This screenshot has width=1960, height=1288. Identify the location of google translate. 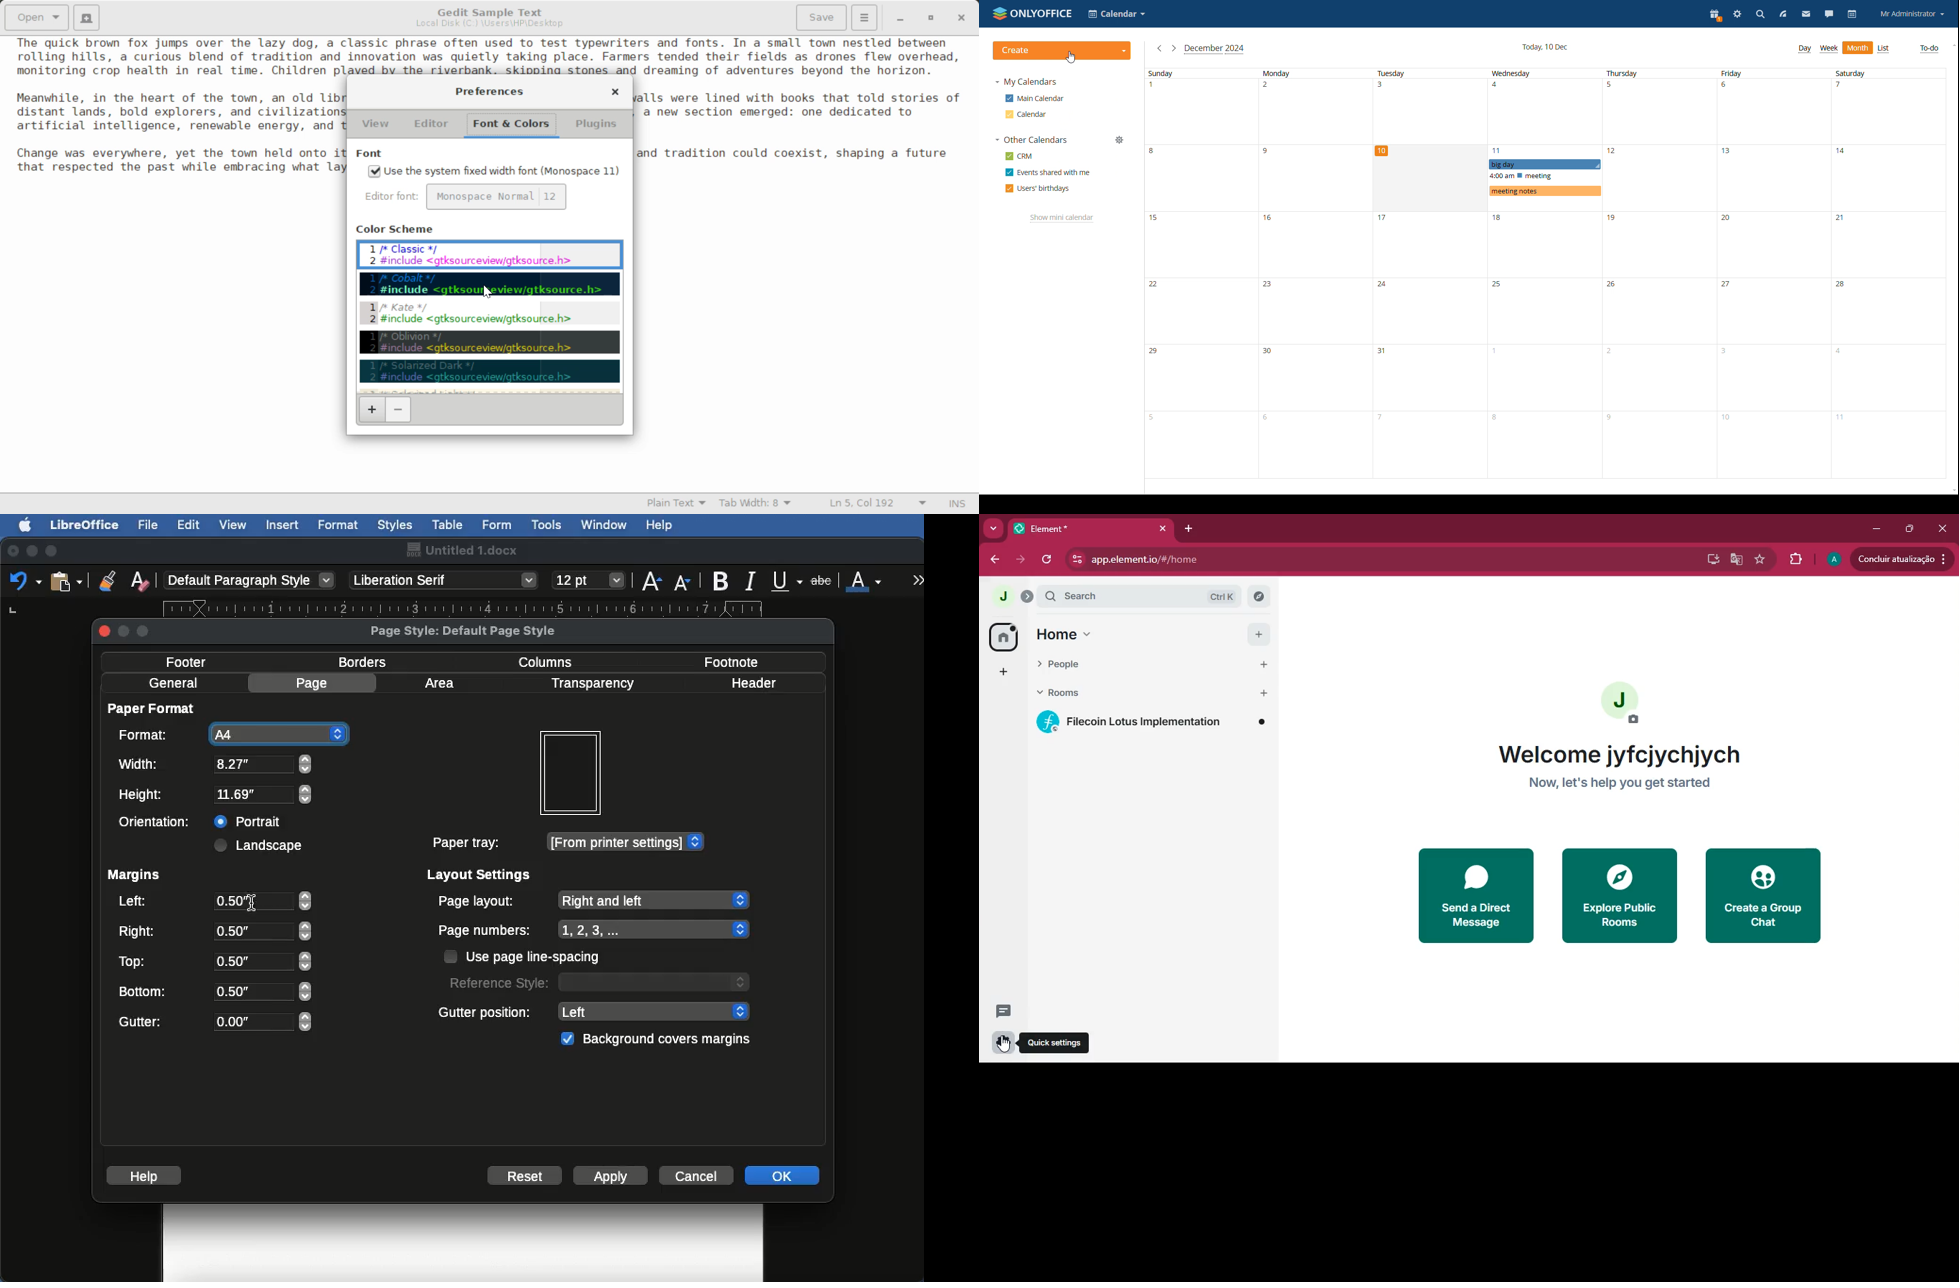
(1735, 560).